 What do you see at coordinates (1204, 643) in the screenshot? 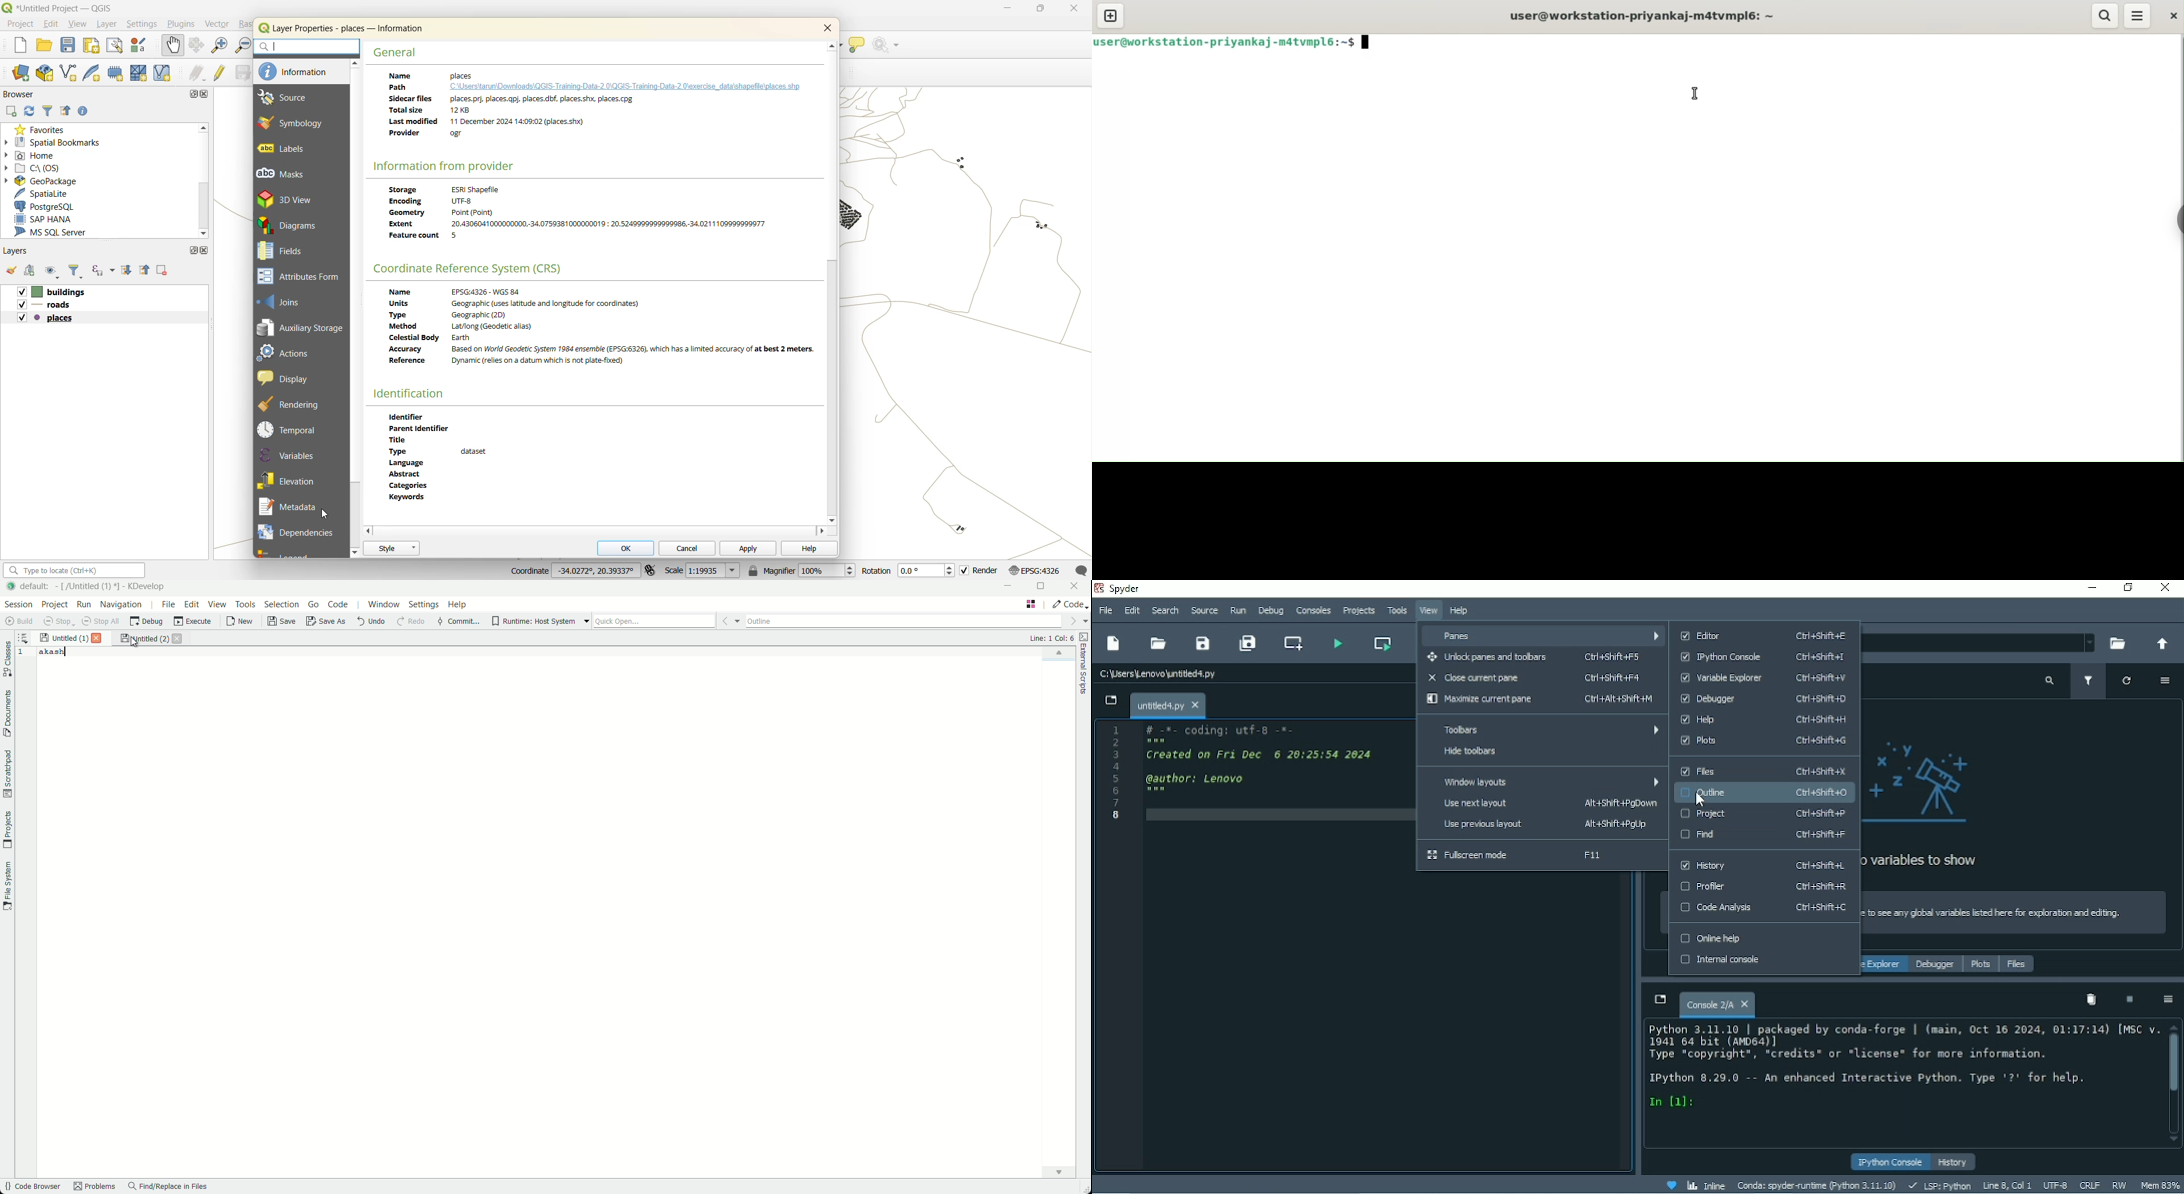
I see `Save file` at bounding box center [1204, 643].